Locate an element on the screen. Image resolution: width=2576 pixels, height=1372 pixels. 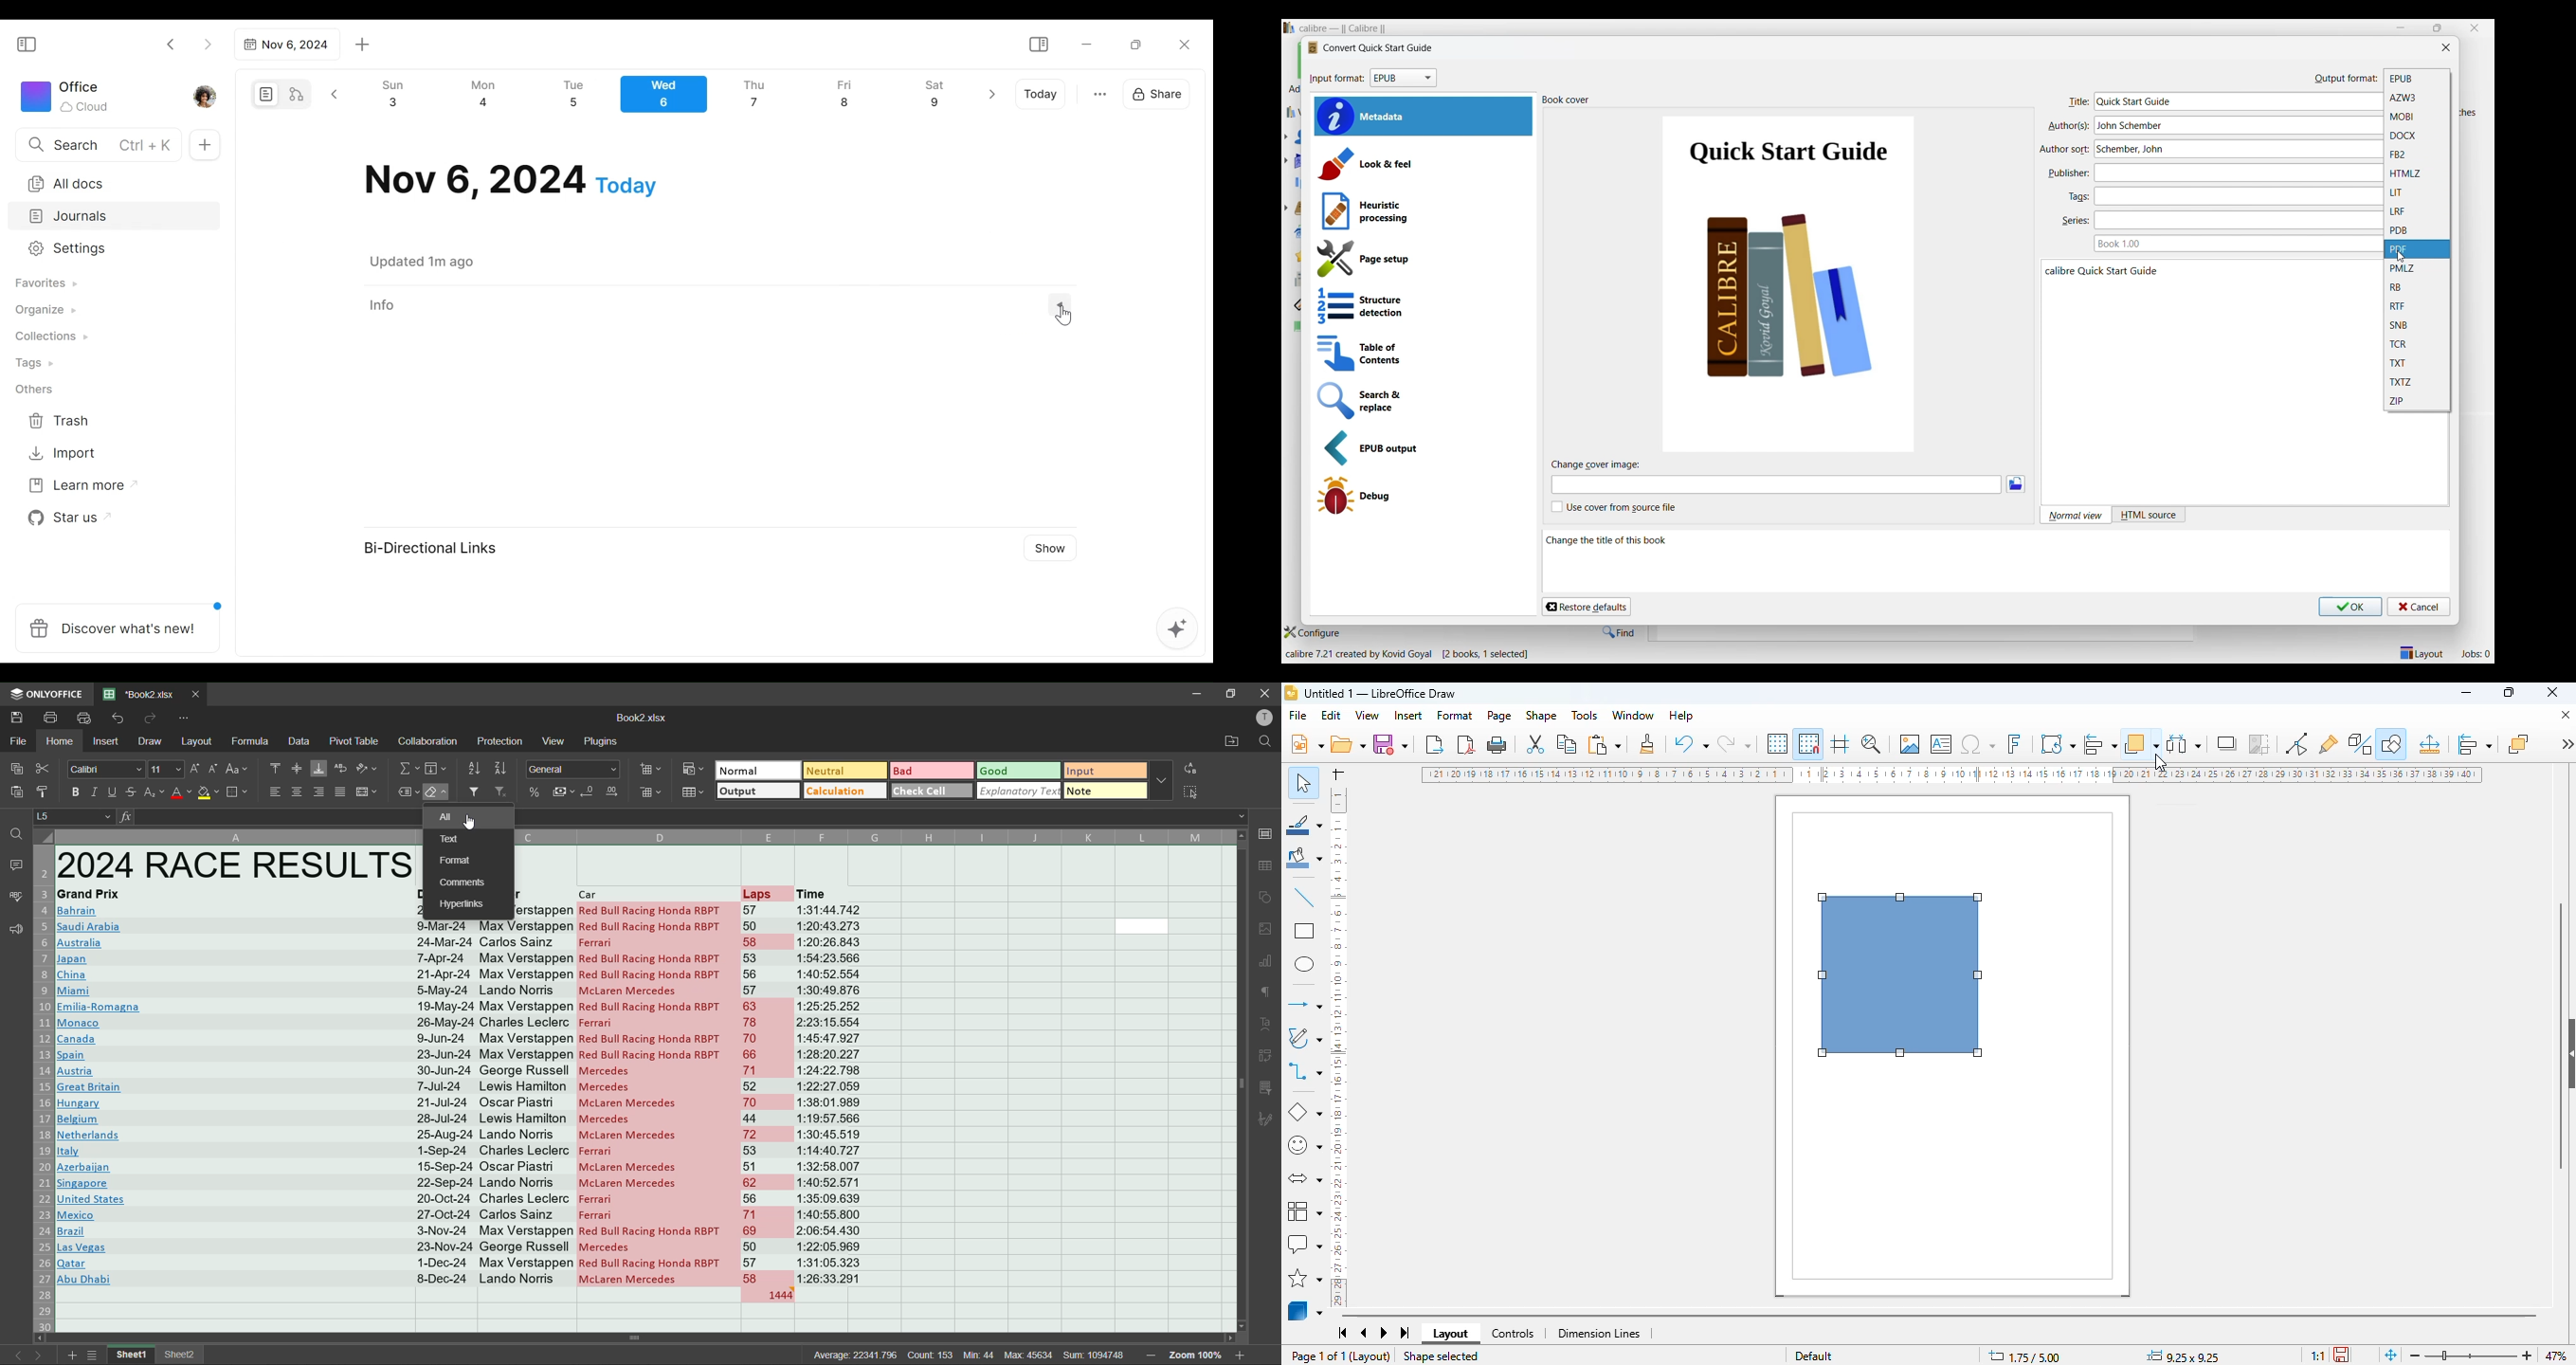
plugins is located at coordinates (598, 742).